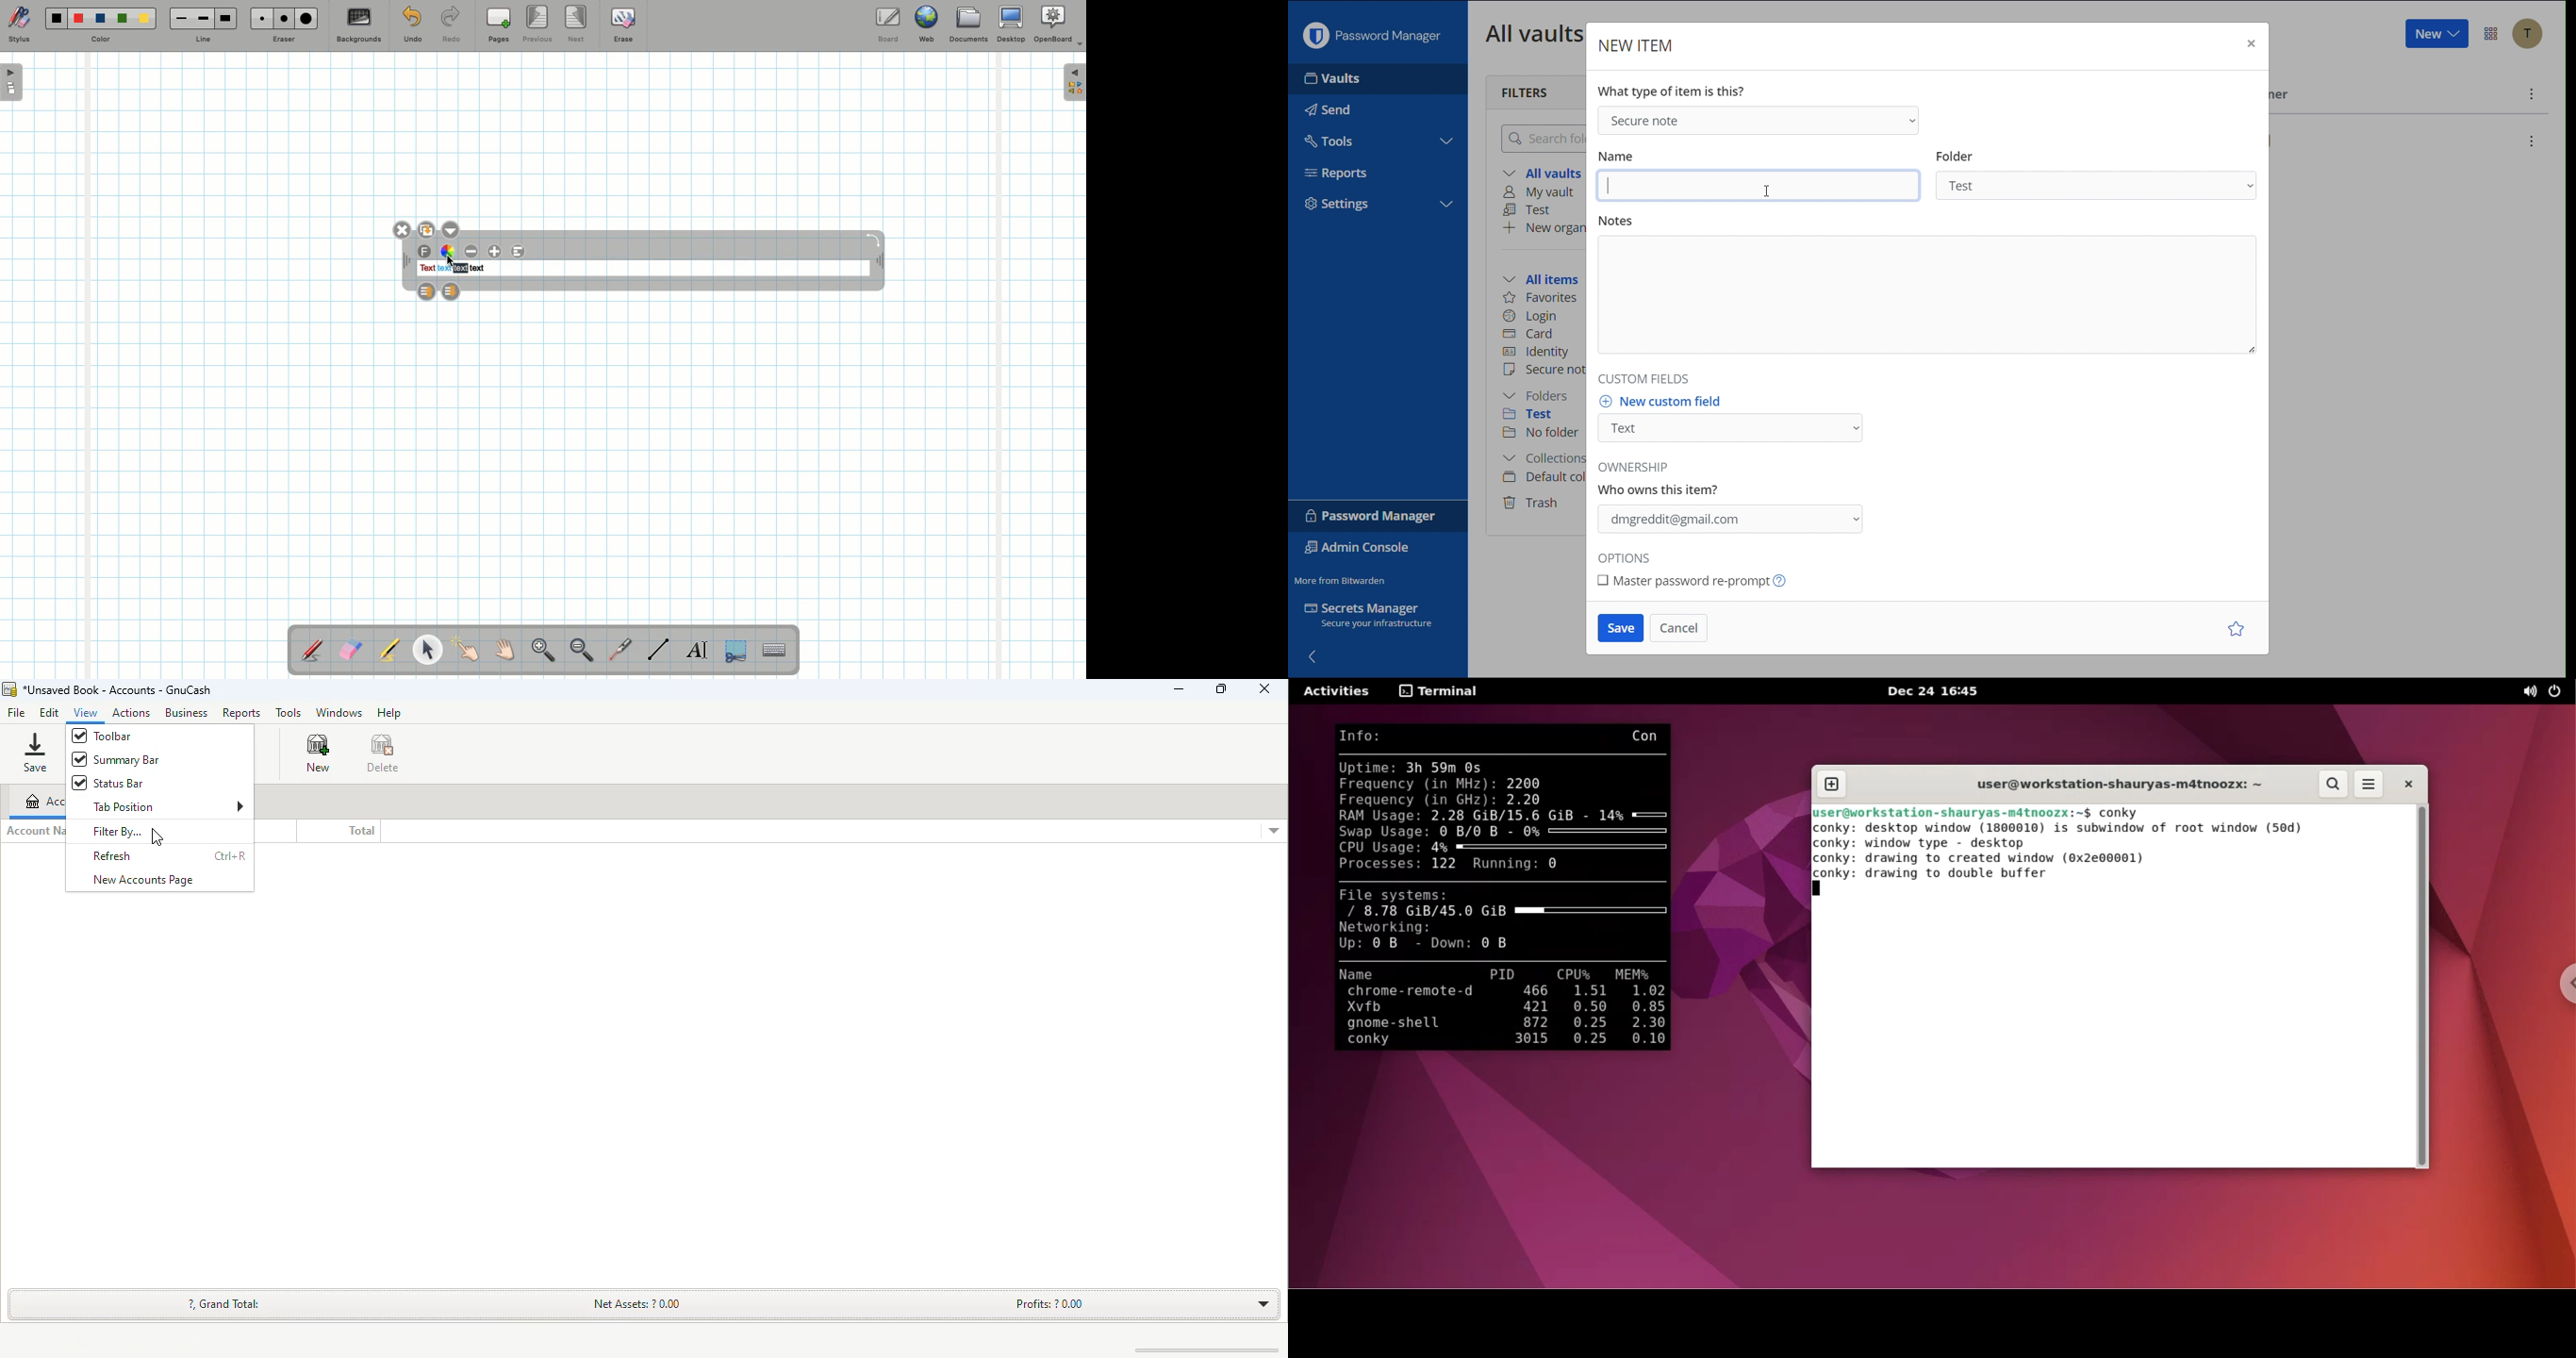 The width and height of the screenshot is (2576, 1372). Describe the element at coordinates (8, 689) in the screenshot. I see `logo` at that location.